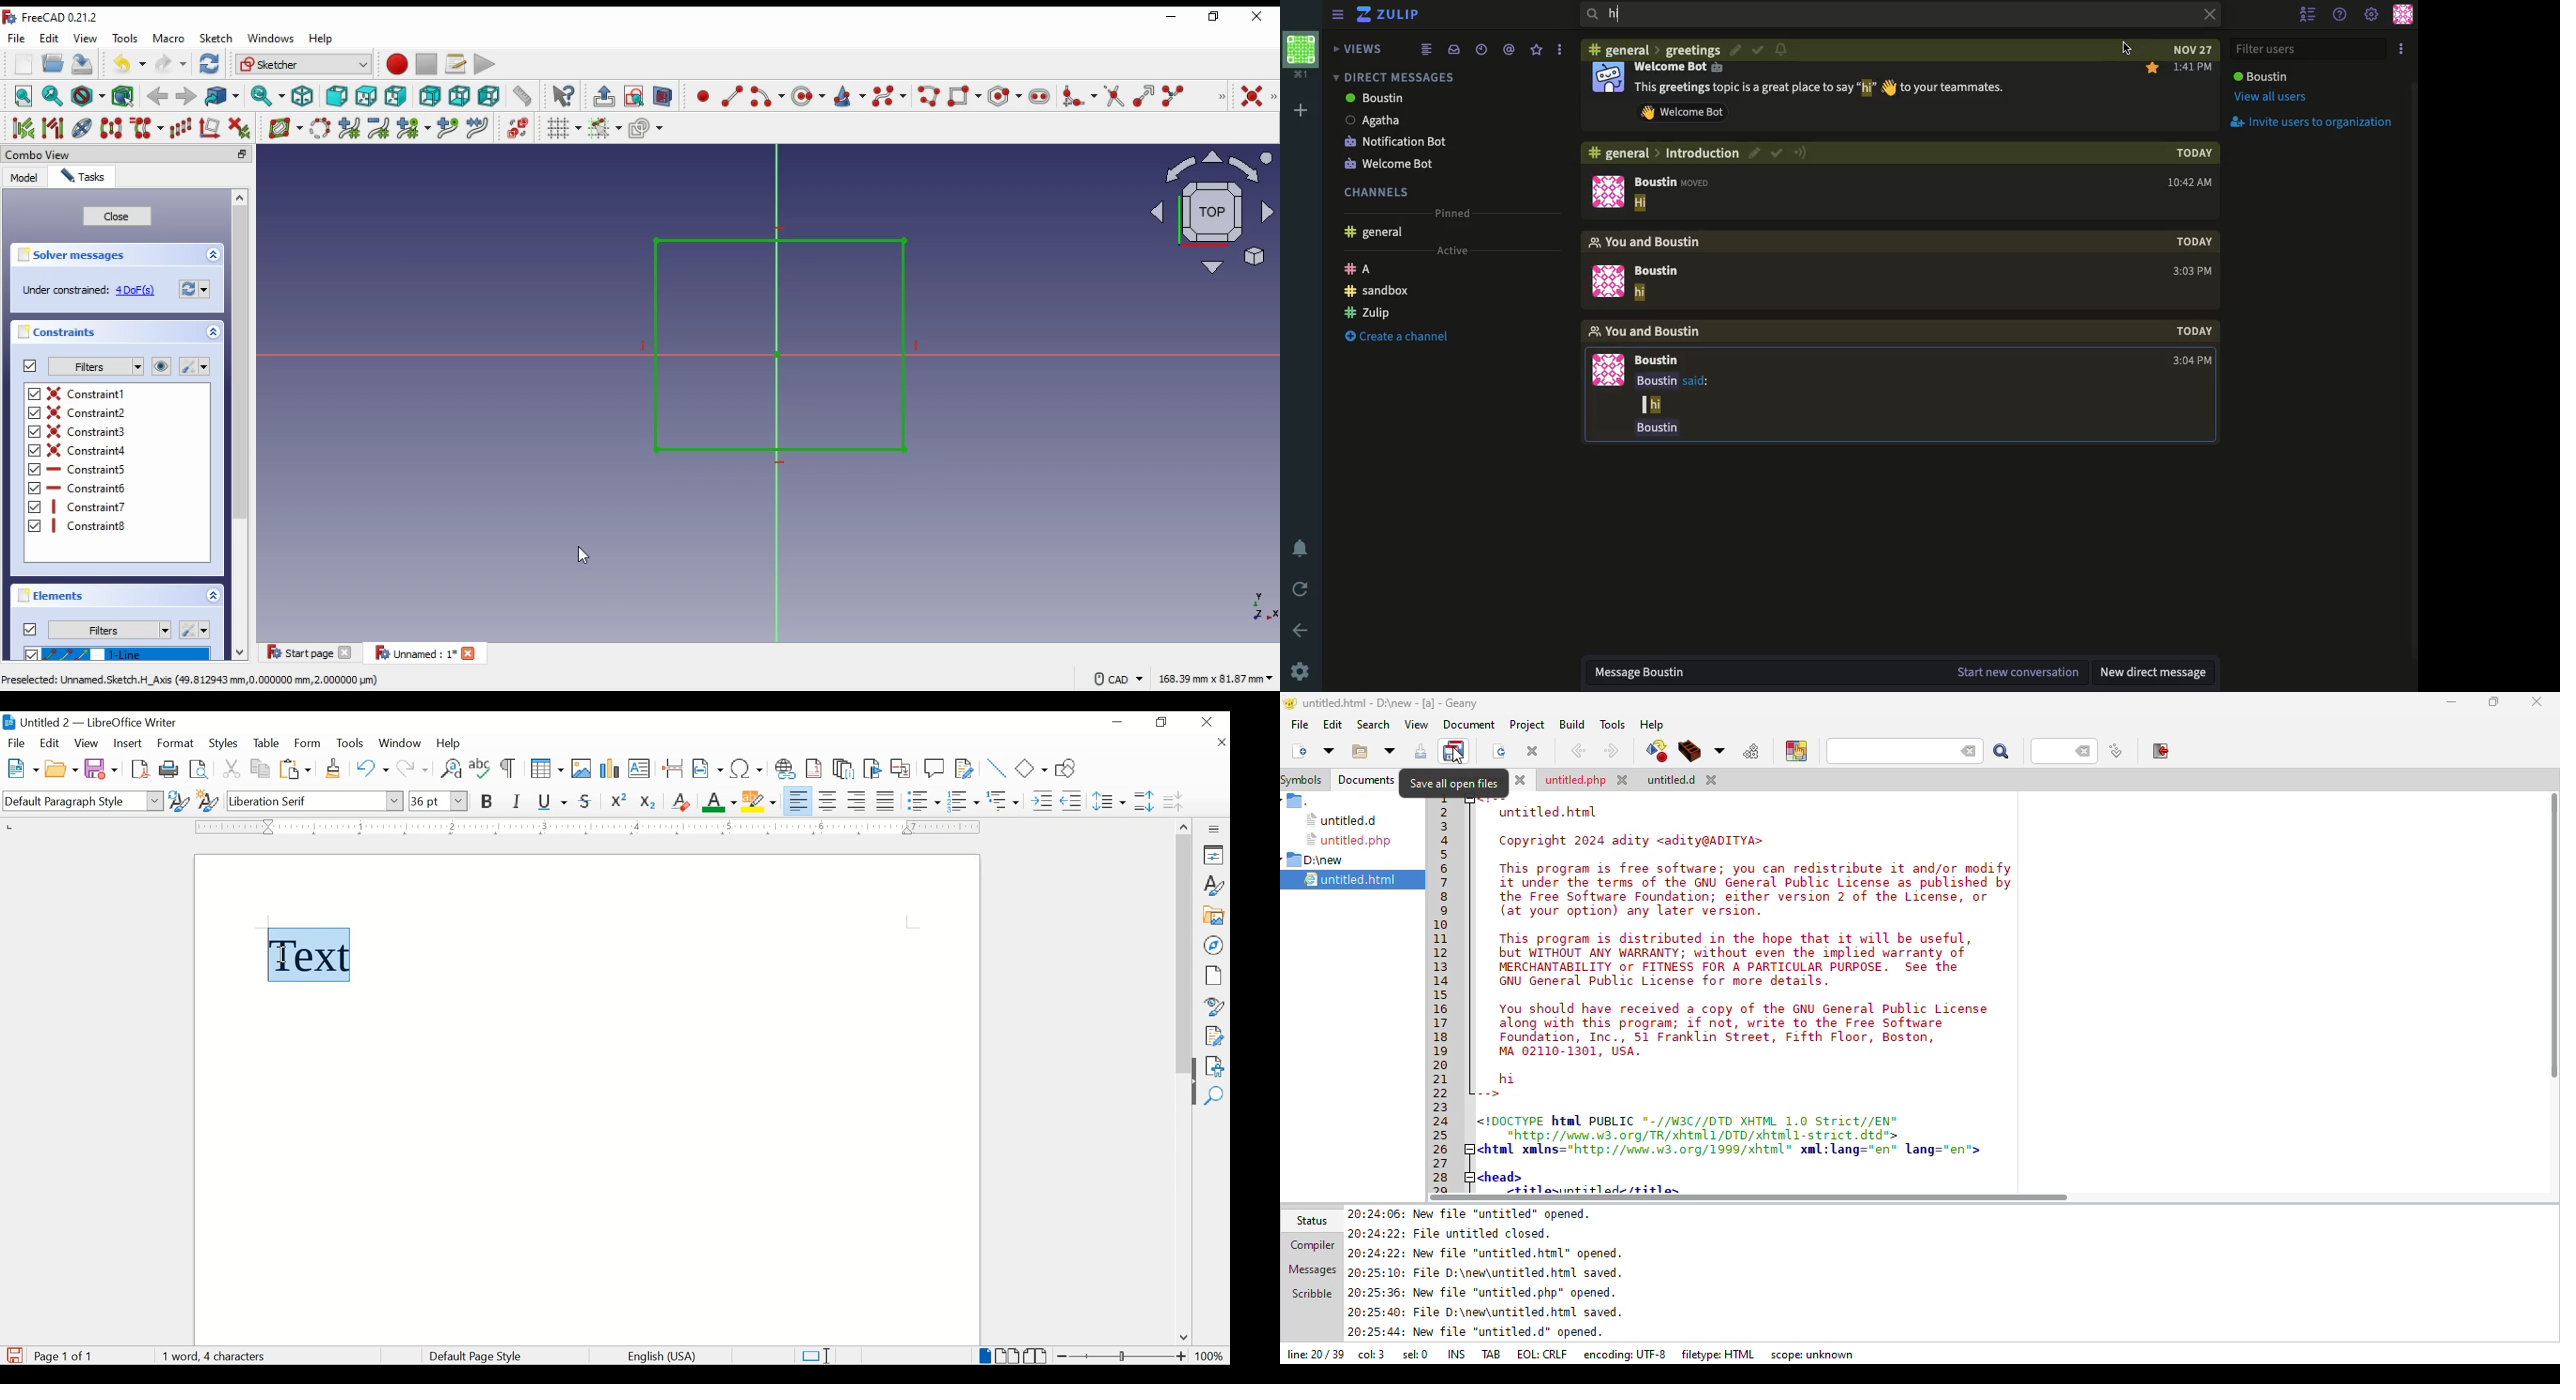  Describe the element at coordinates (816, 1355) in the screenshot. I see `standard selections` at that location.